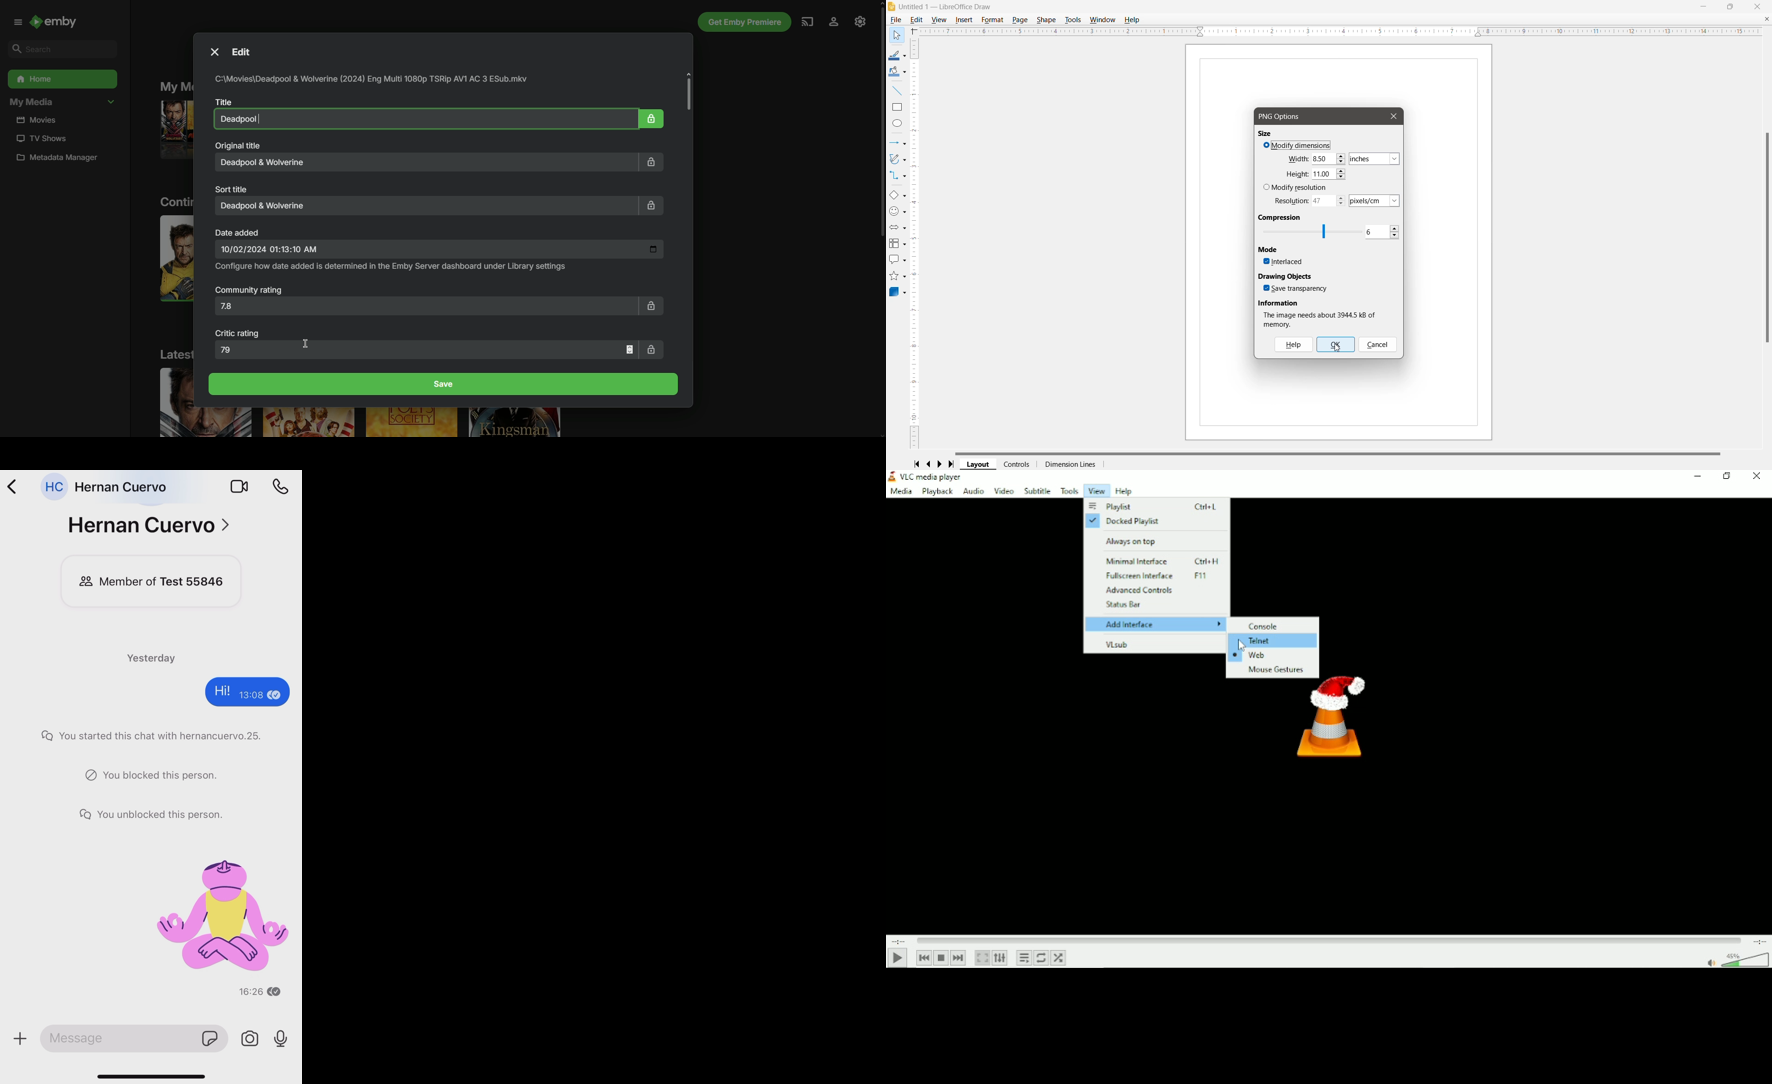  Describe the element at coordinates (897, 244) in the screenshot. I see `Flowchart` at that location.